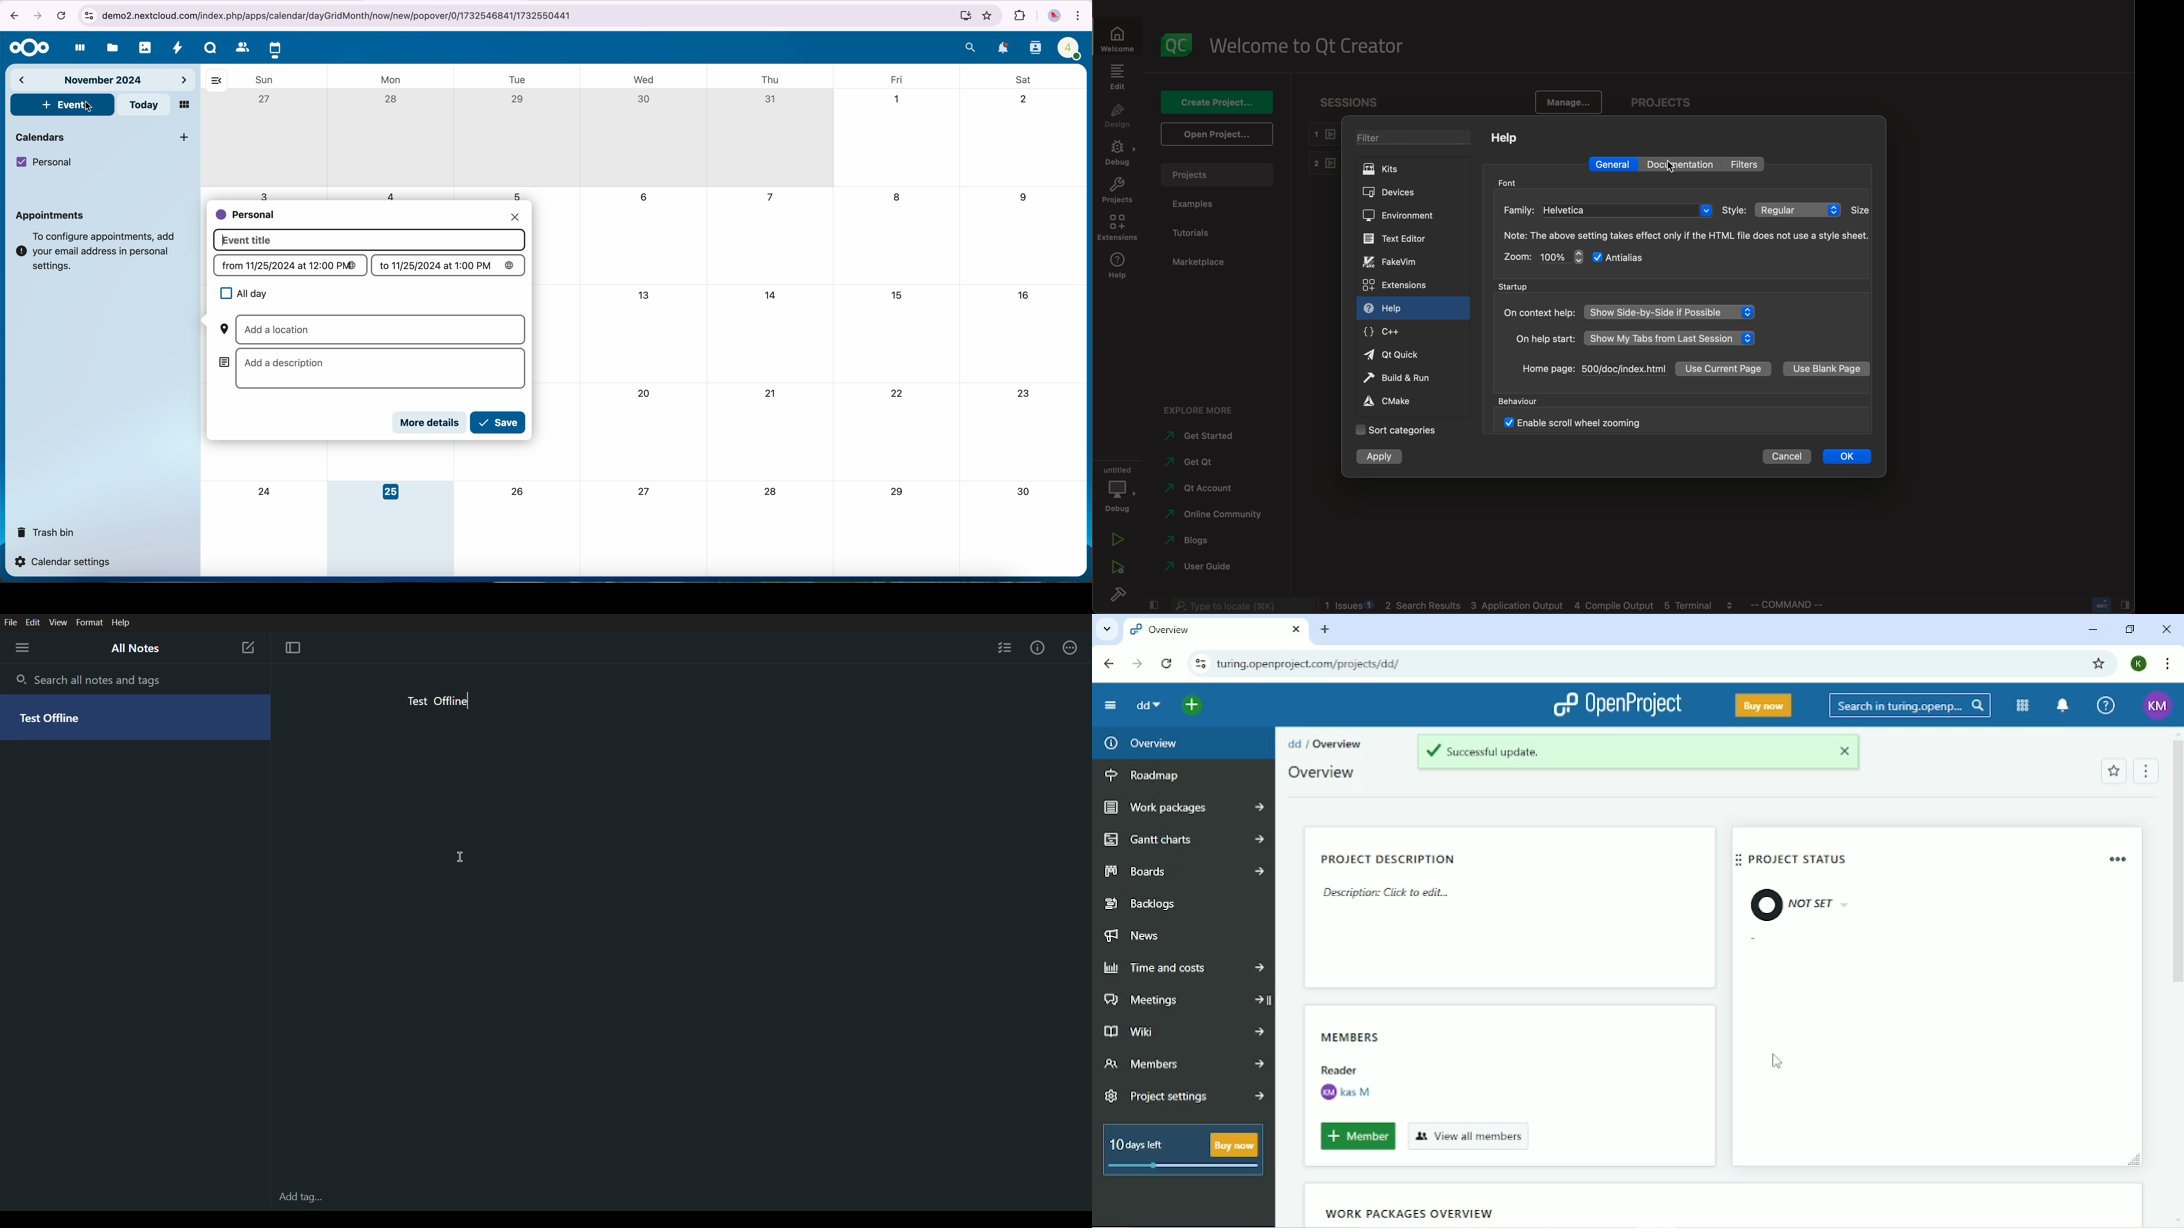 The width and height of the screenshot is (2184, 1232). I want to click on personal, so click(246, 215).